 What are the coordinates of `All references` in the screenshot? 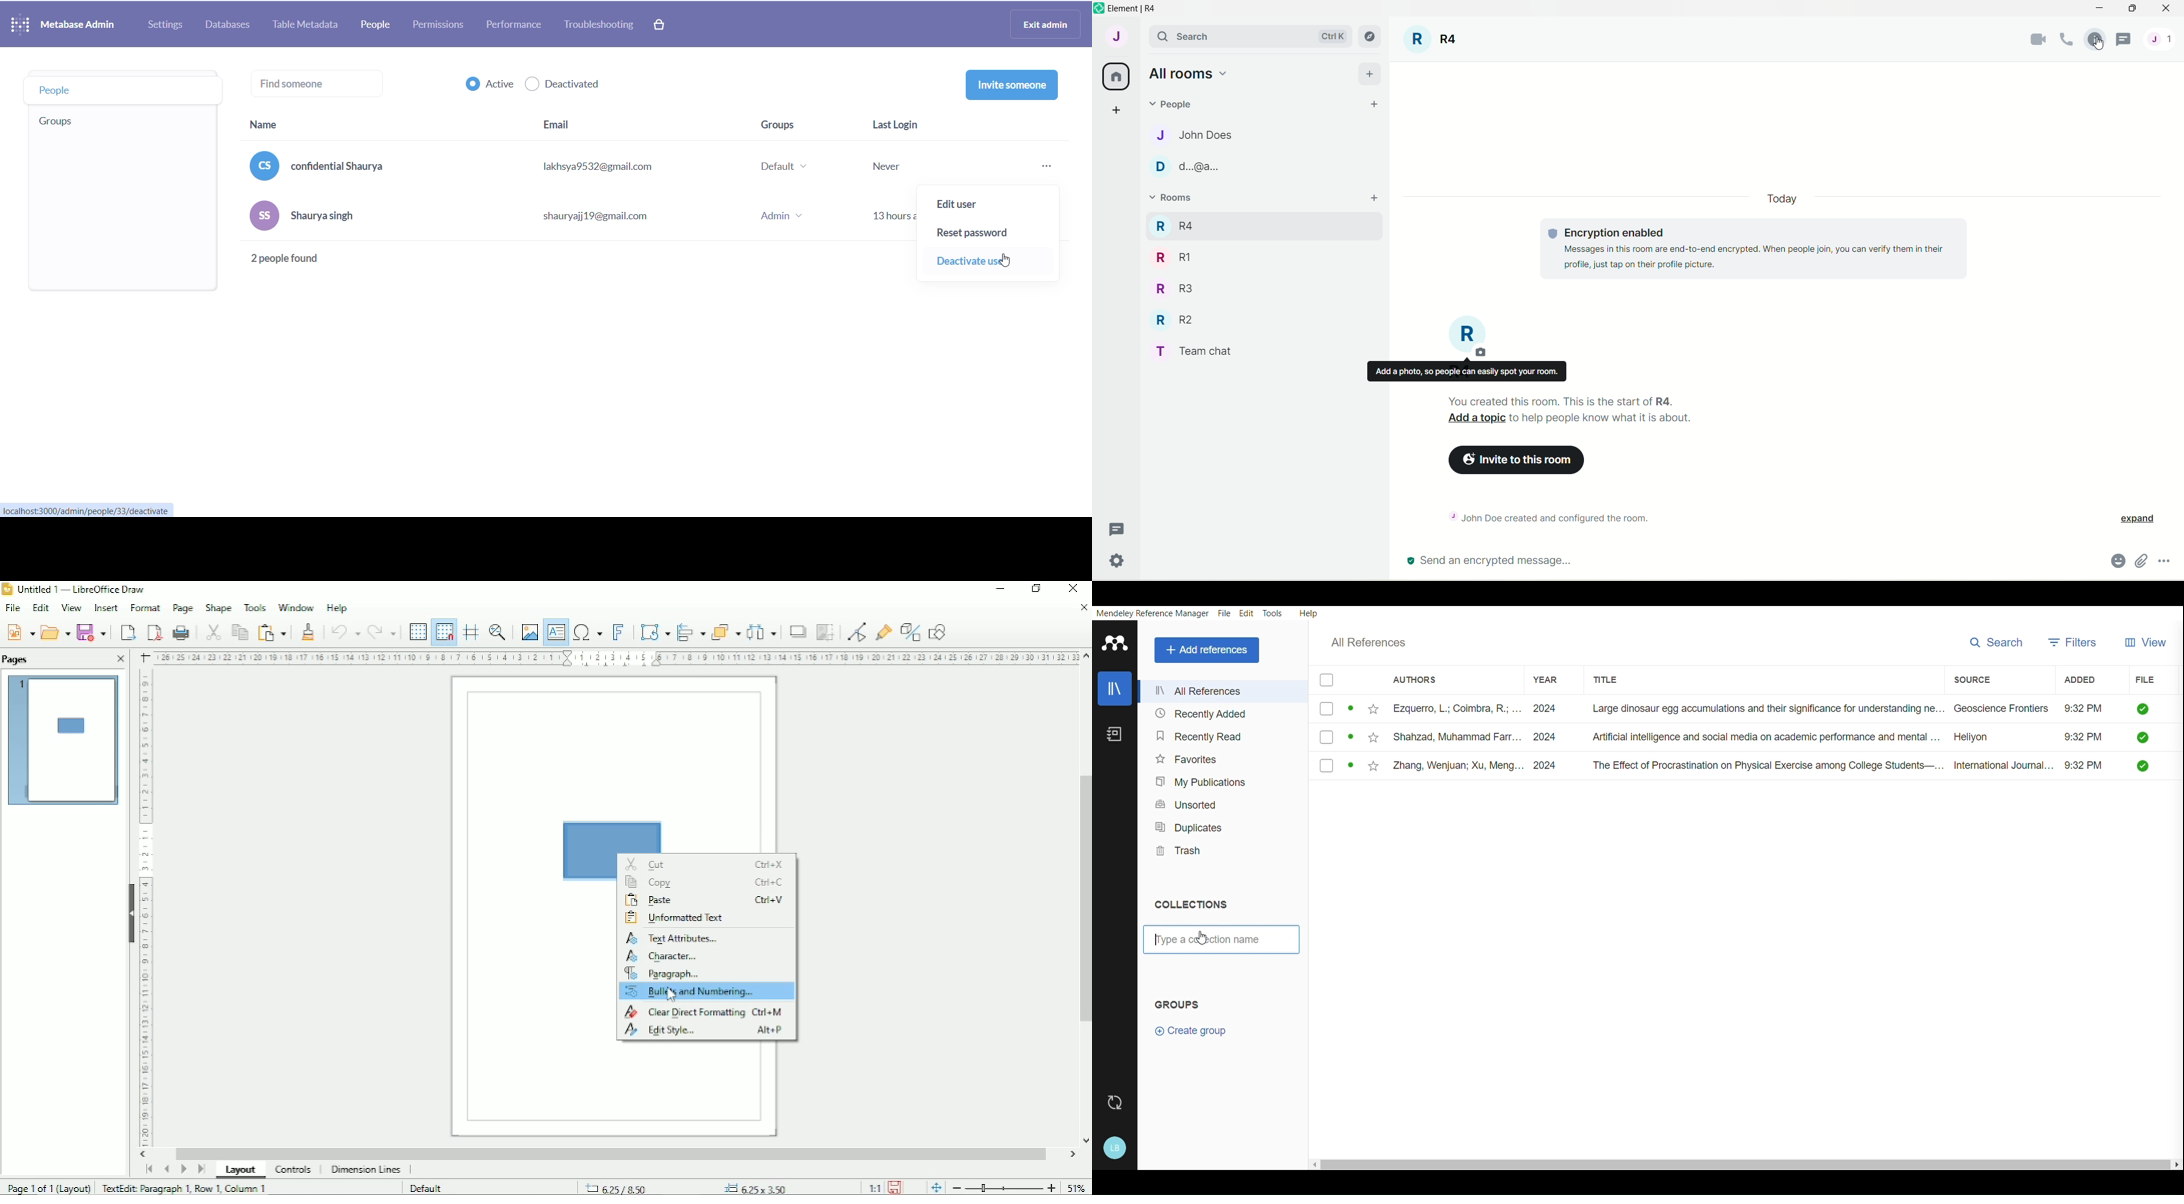 It's located at (1377, 642).